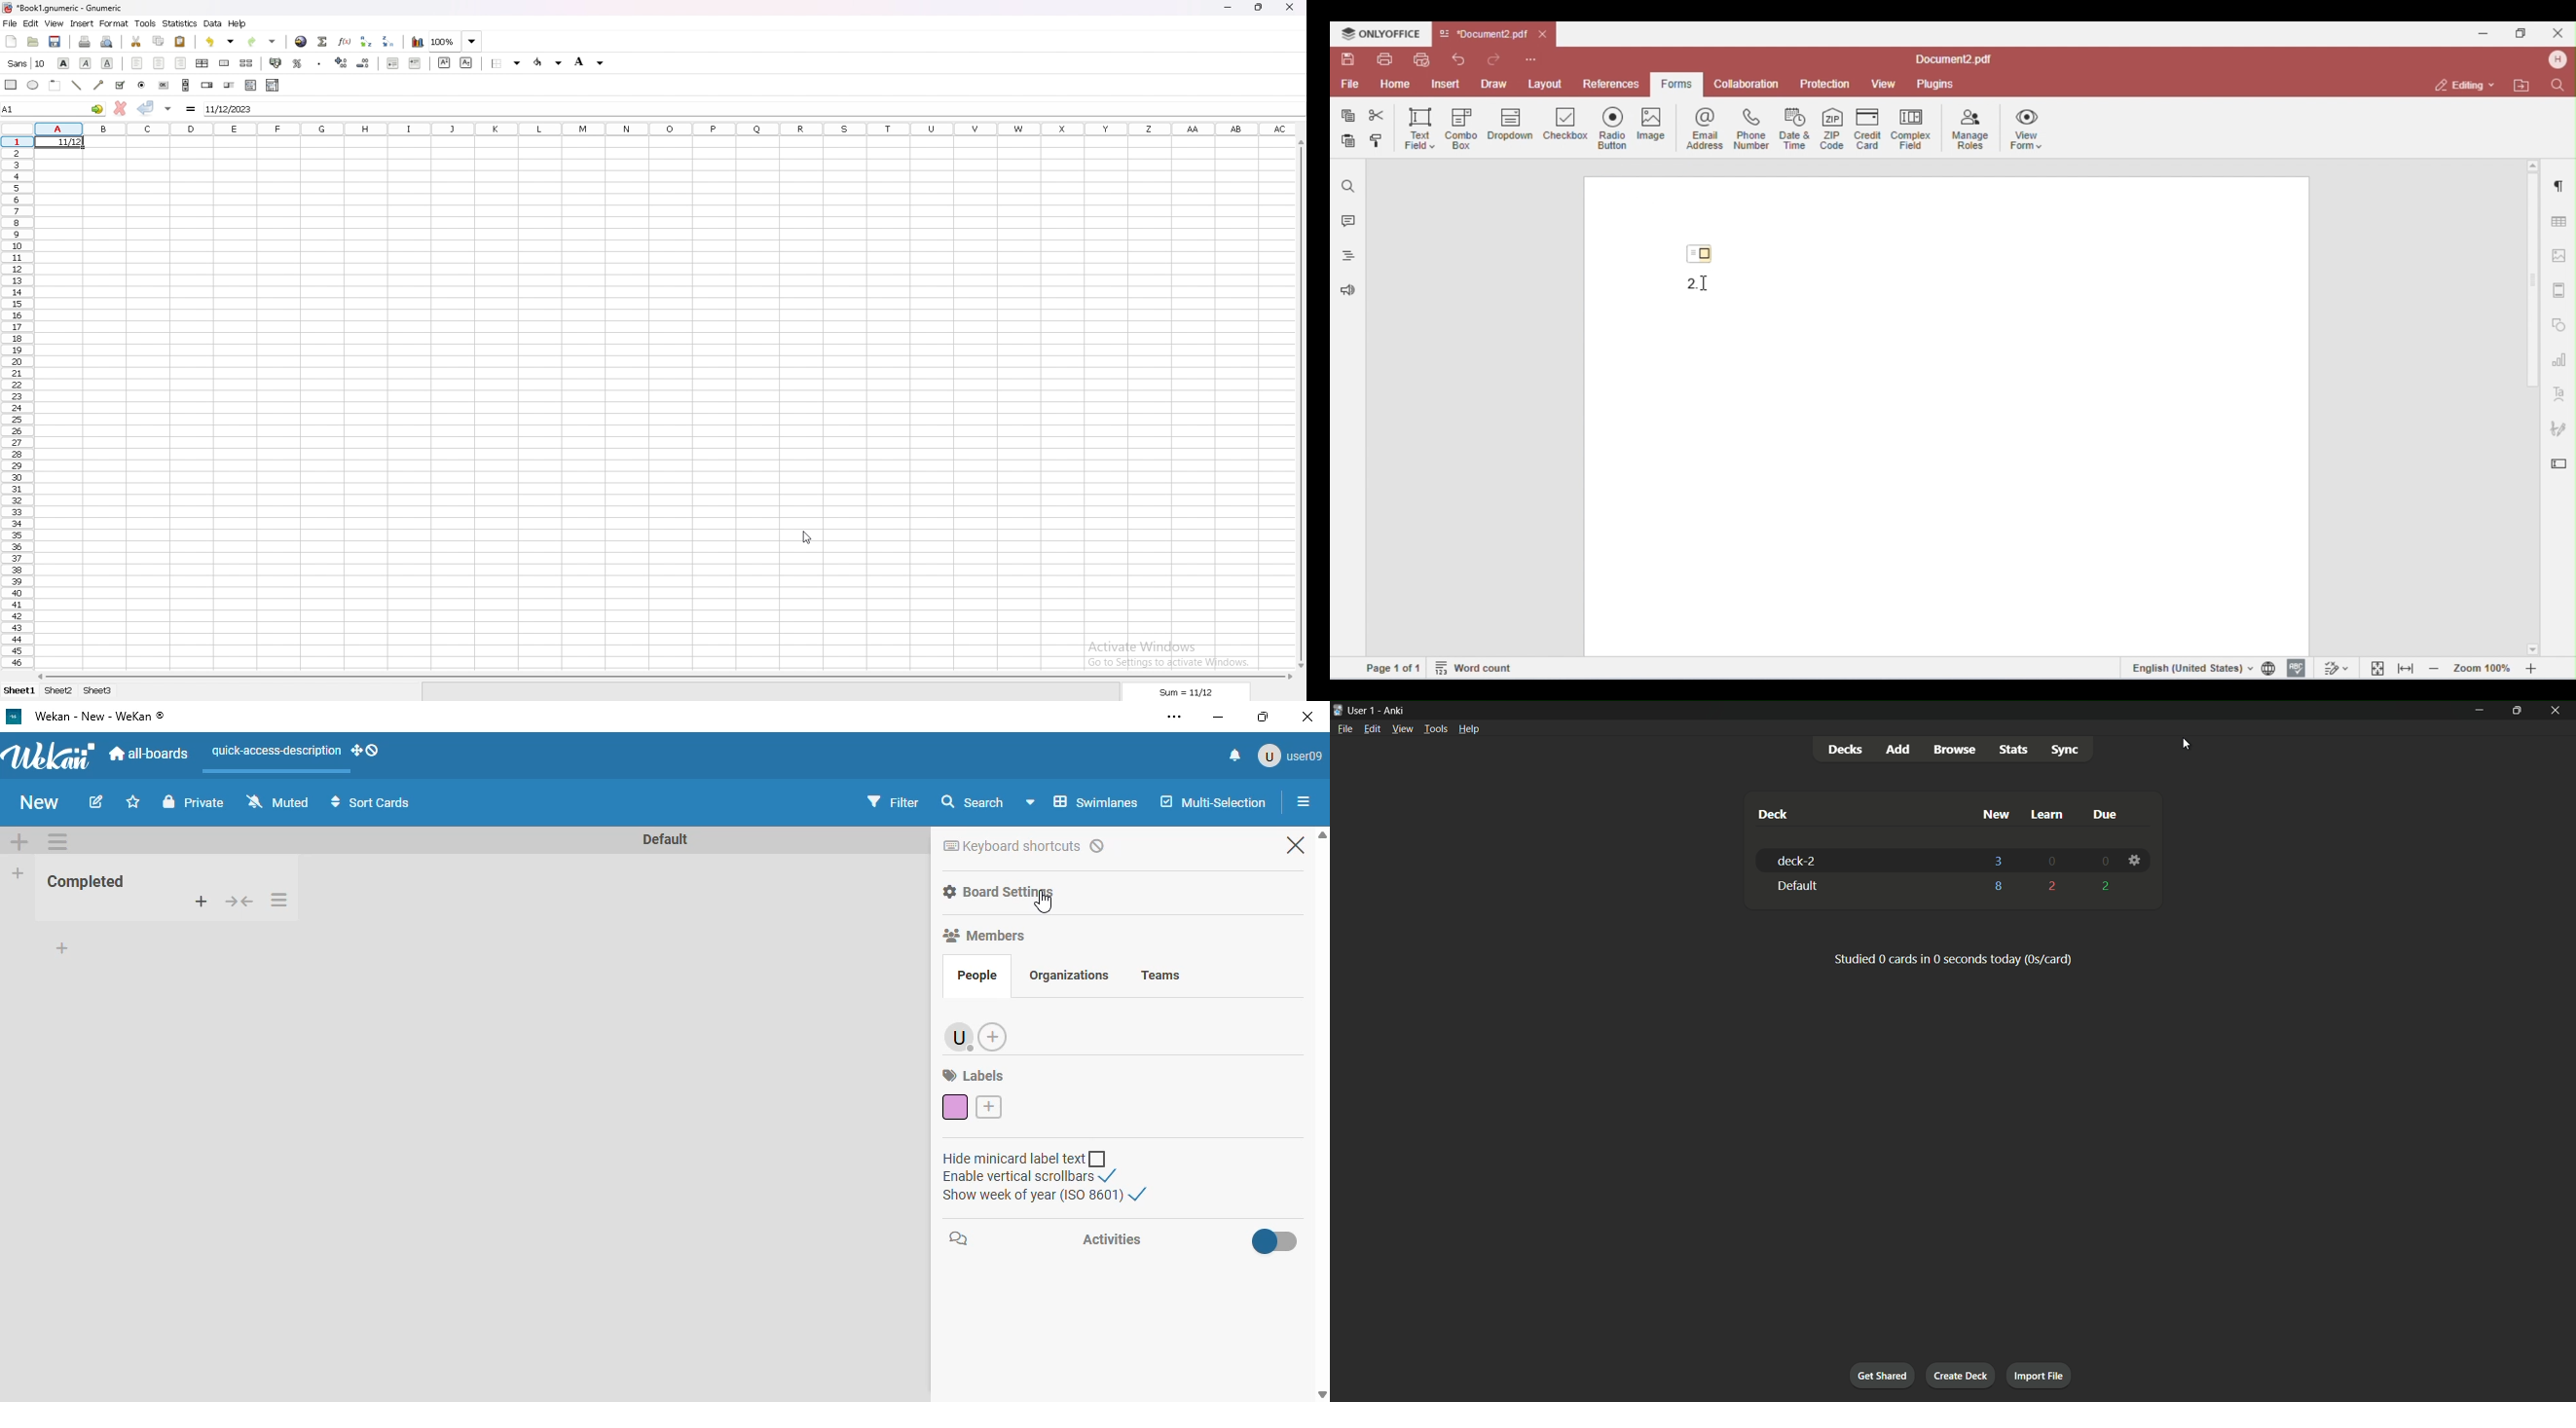  Describe the element at coordinates (33, 85) in the screenshot. I see `ellipse` at that location.